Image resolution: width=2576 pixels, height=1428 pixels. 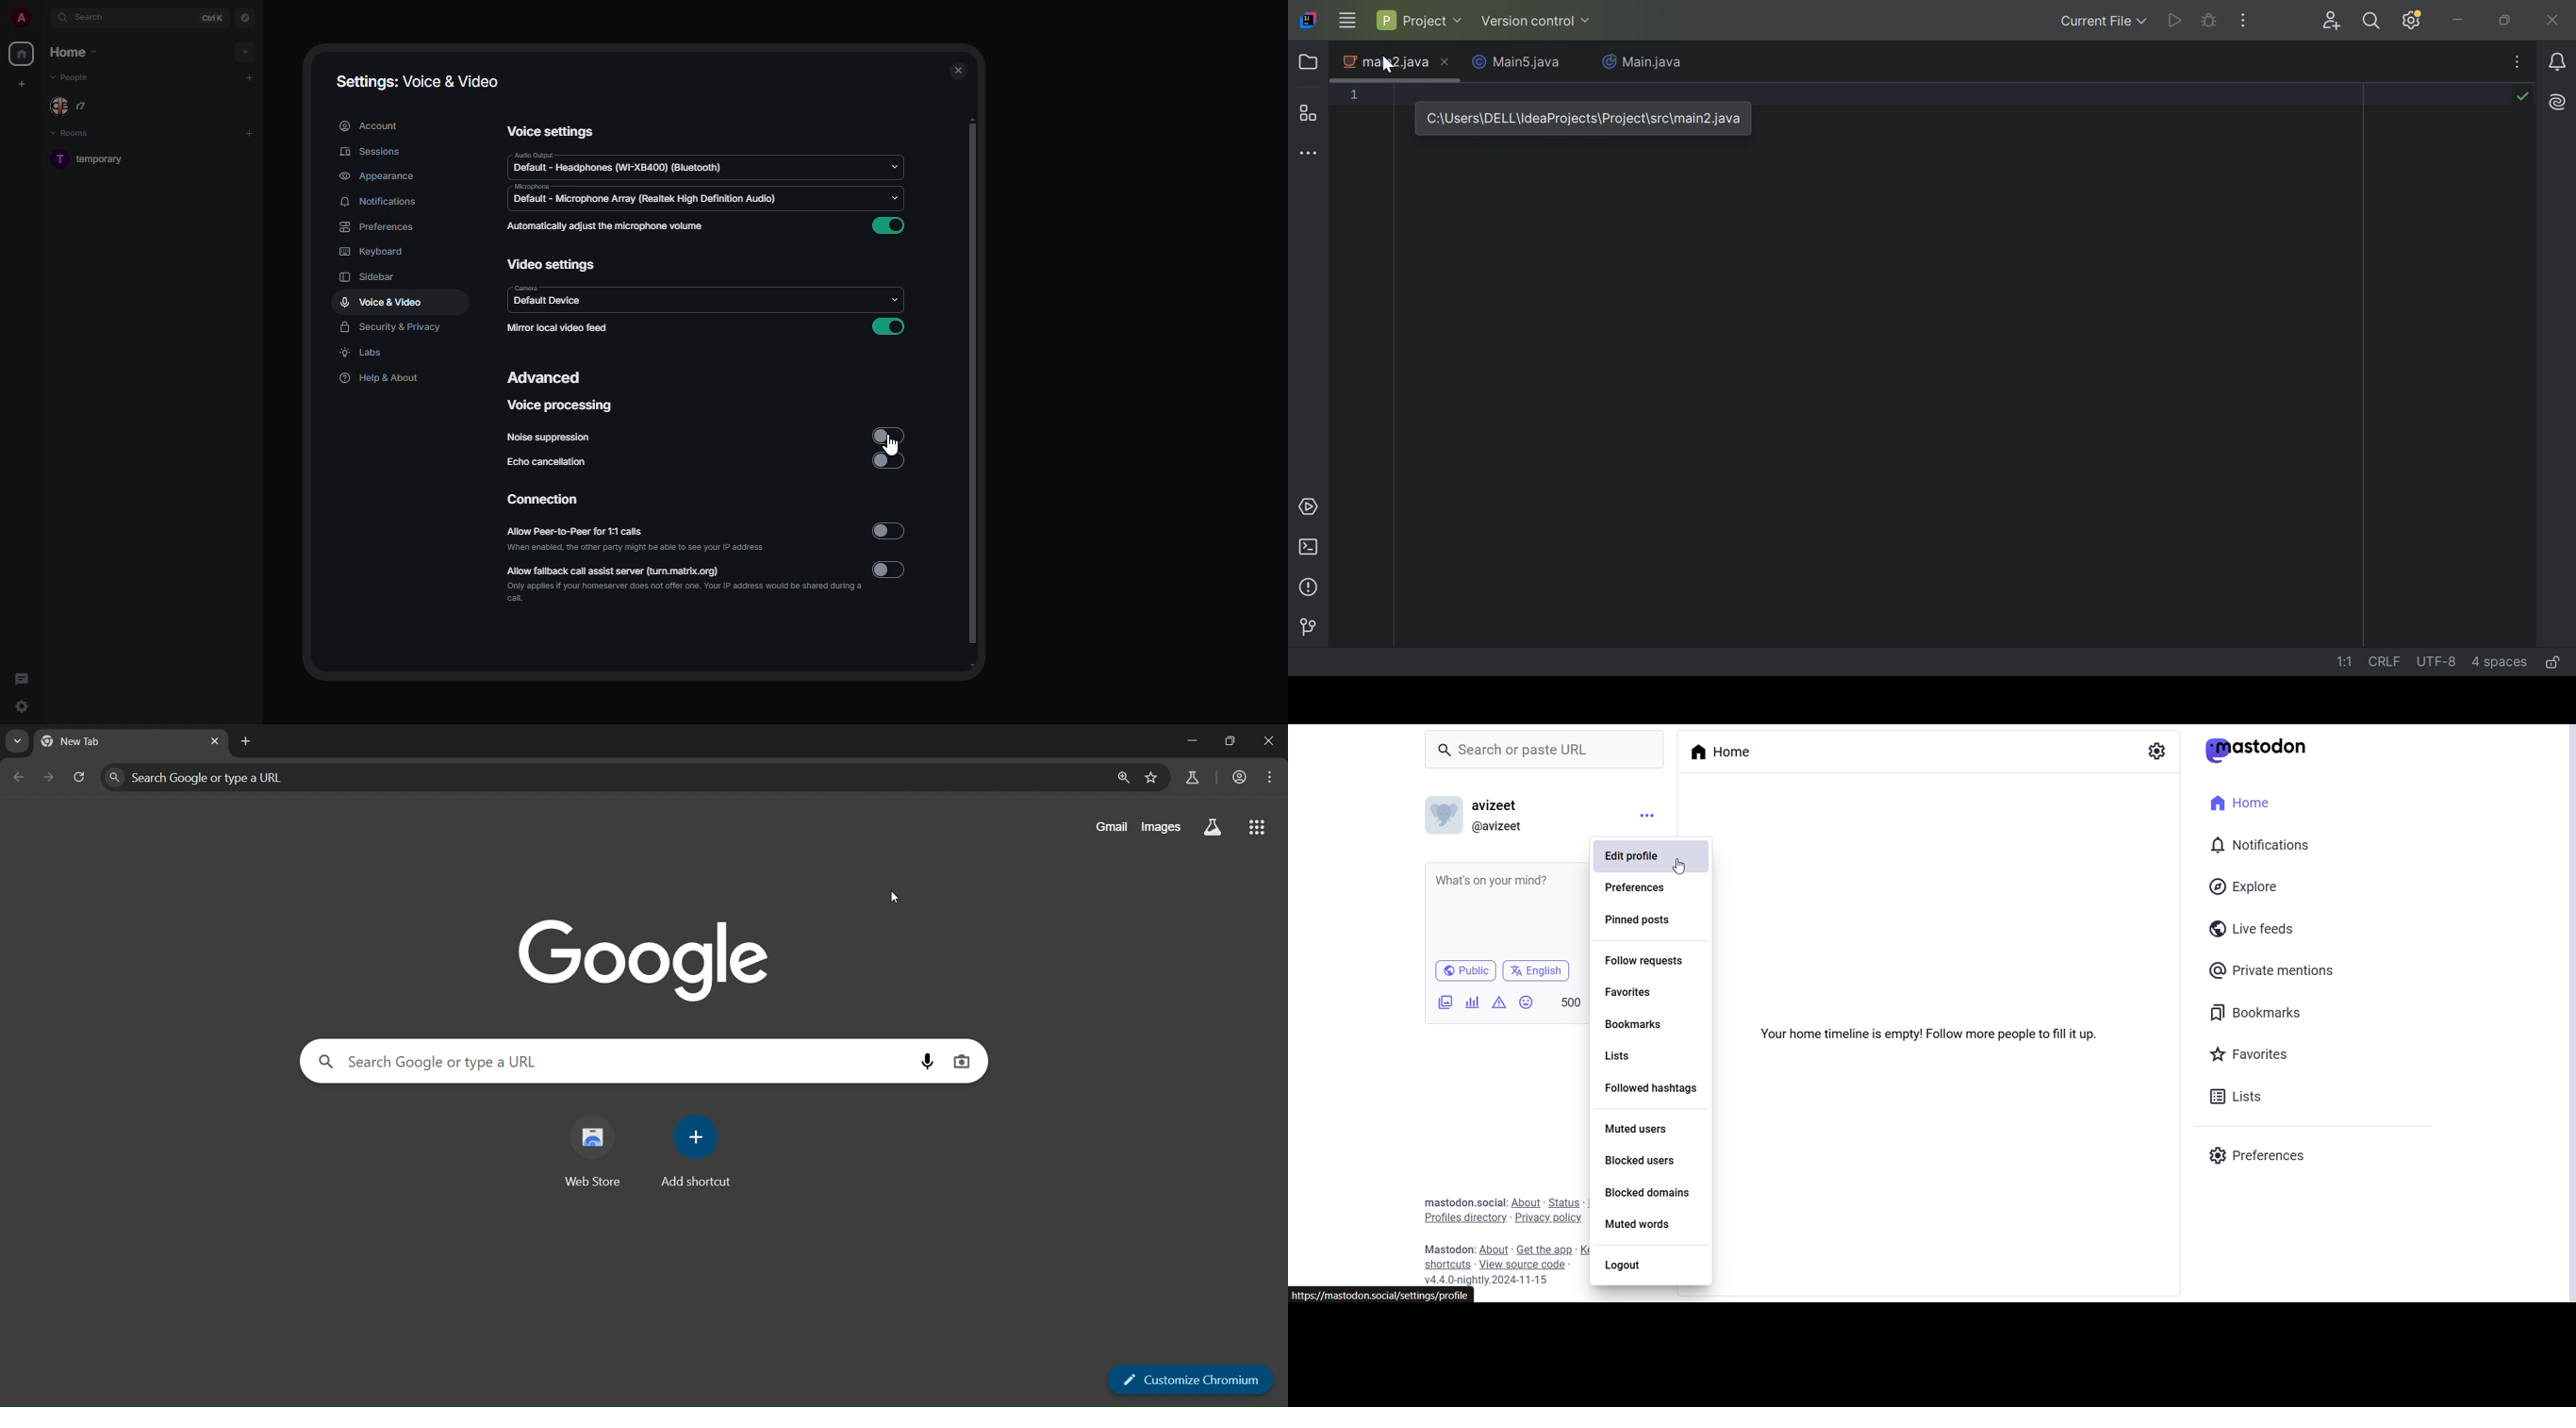 I want to click on Text, so click(x=1448, y=1249).